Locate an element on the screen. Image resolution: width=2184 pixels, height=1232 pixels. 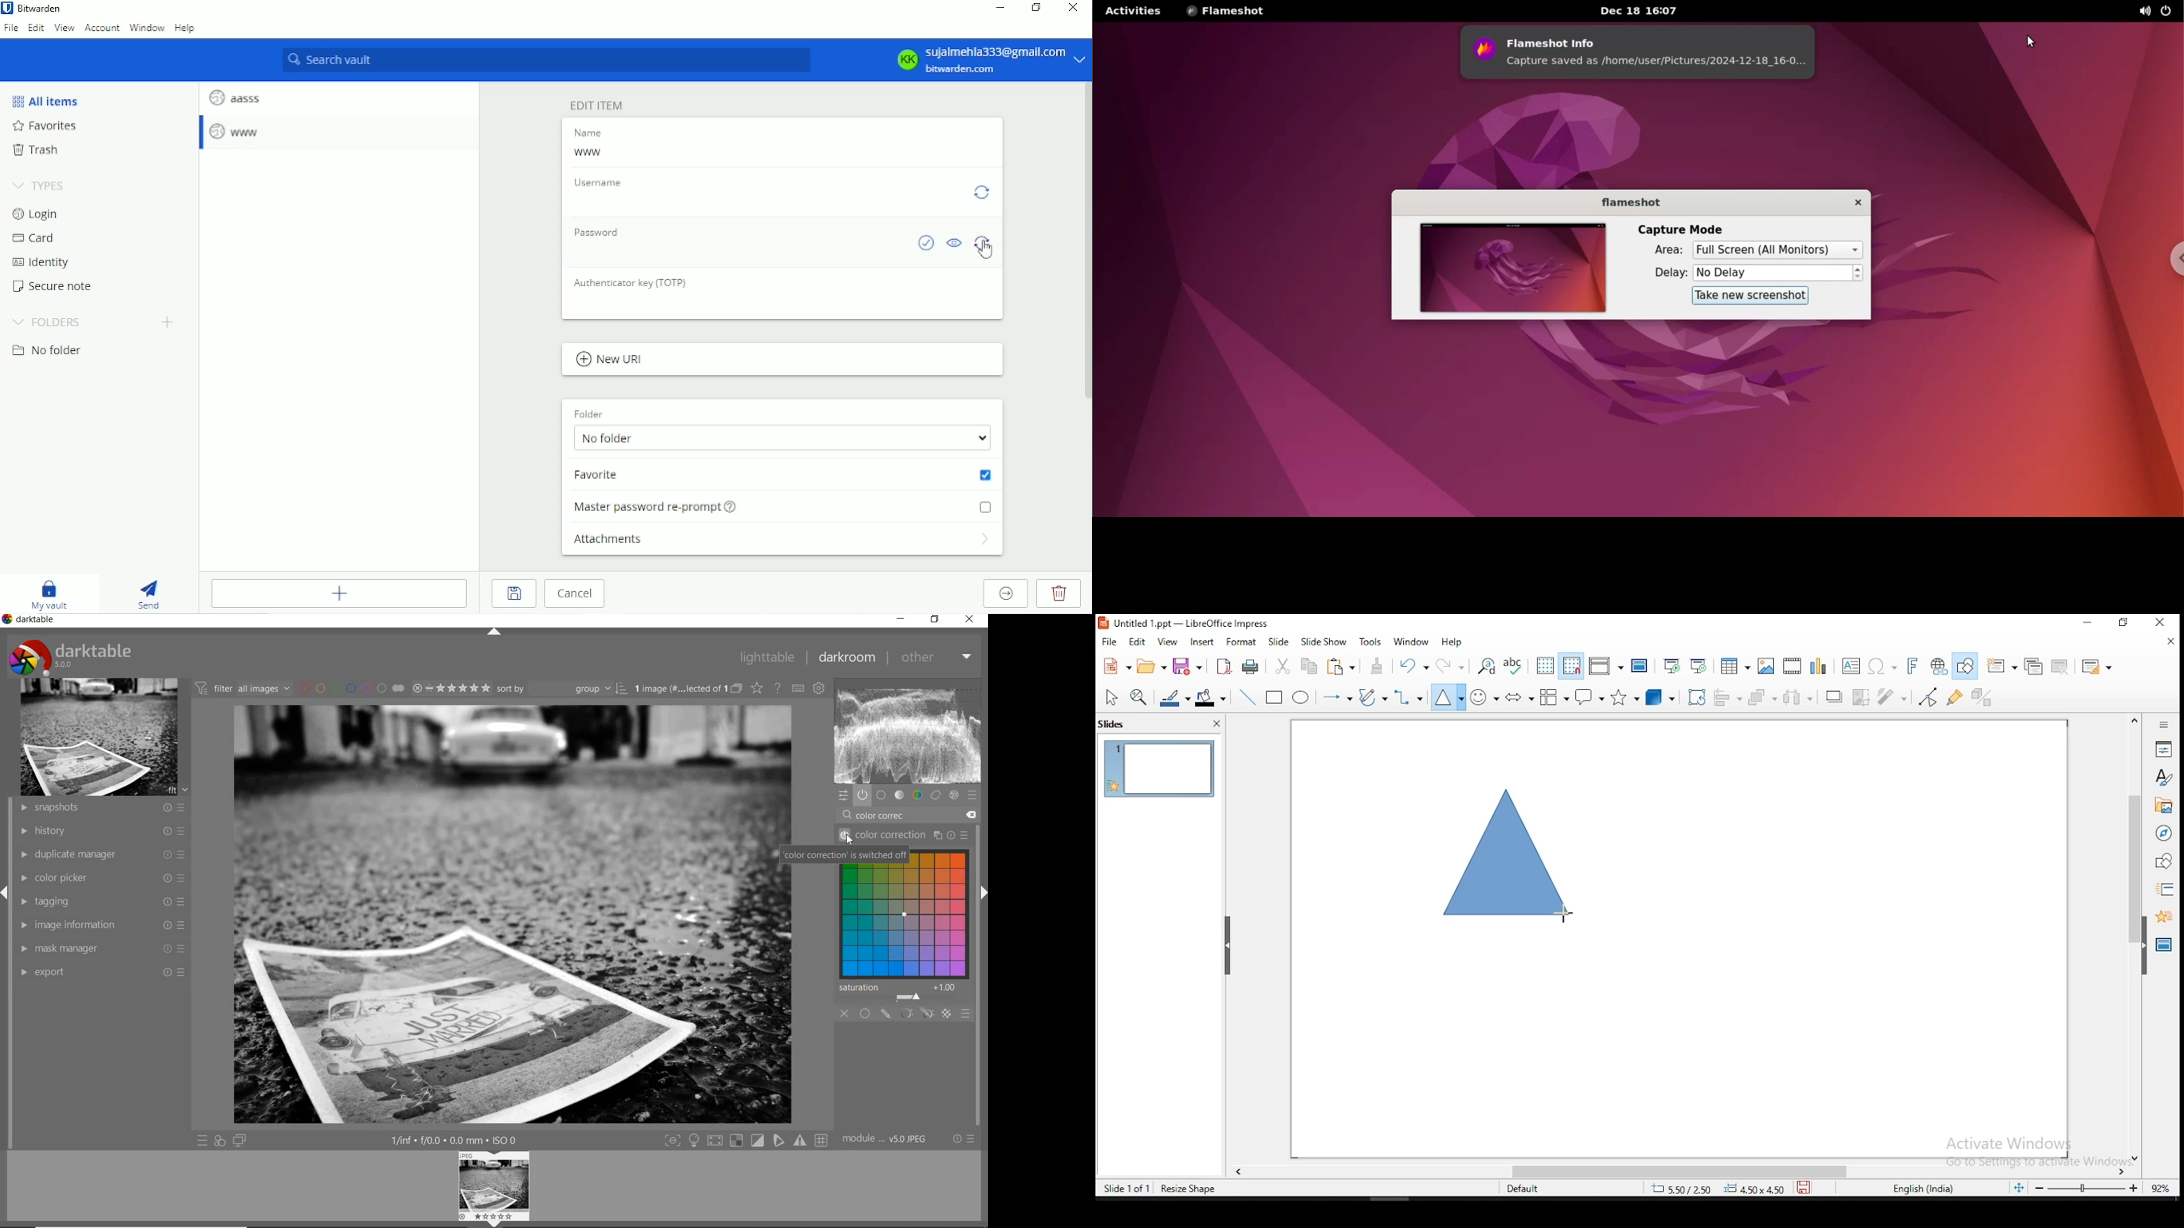
paste is located at coordinates (1344, 669).